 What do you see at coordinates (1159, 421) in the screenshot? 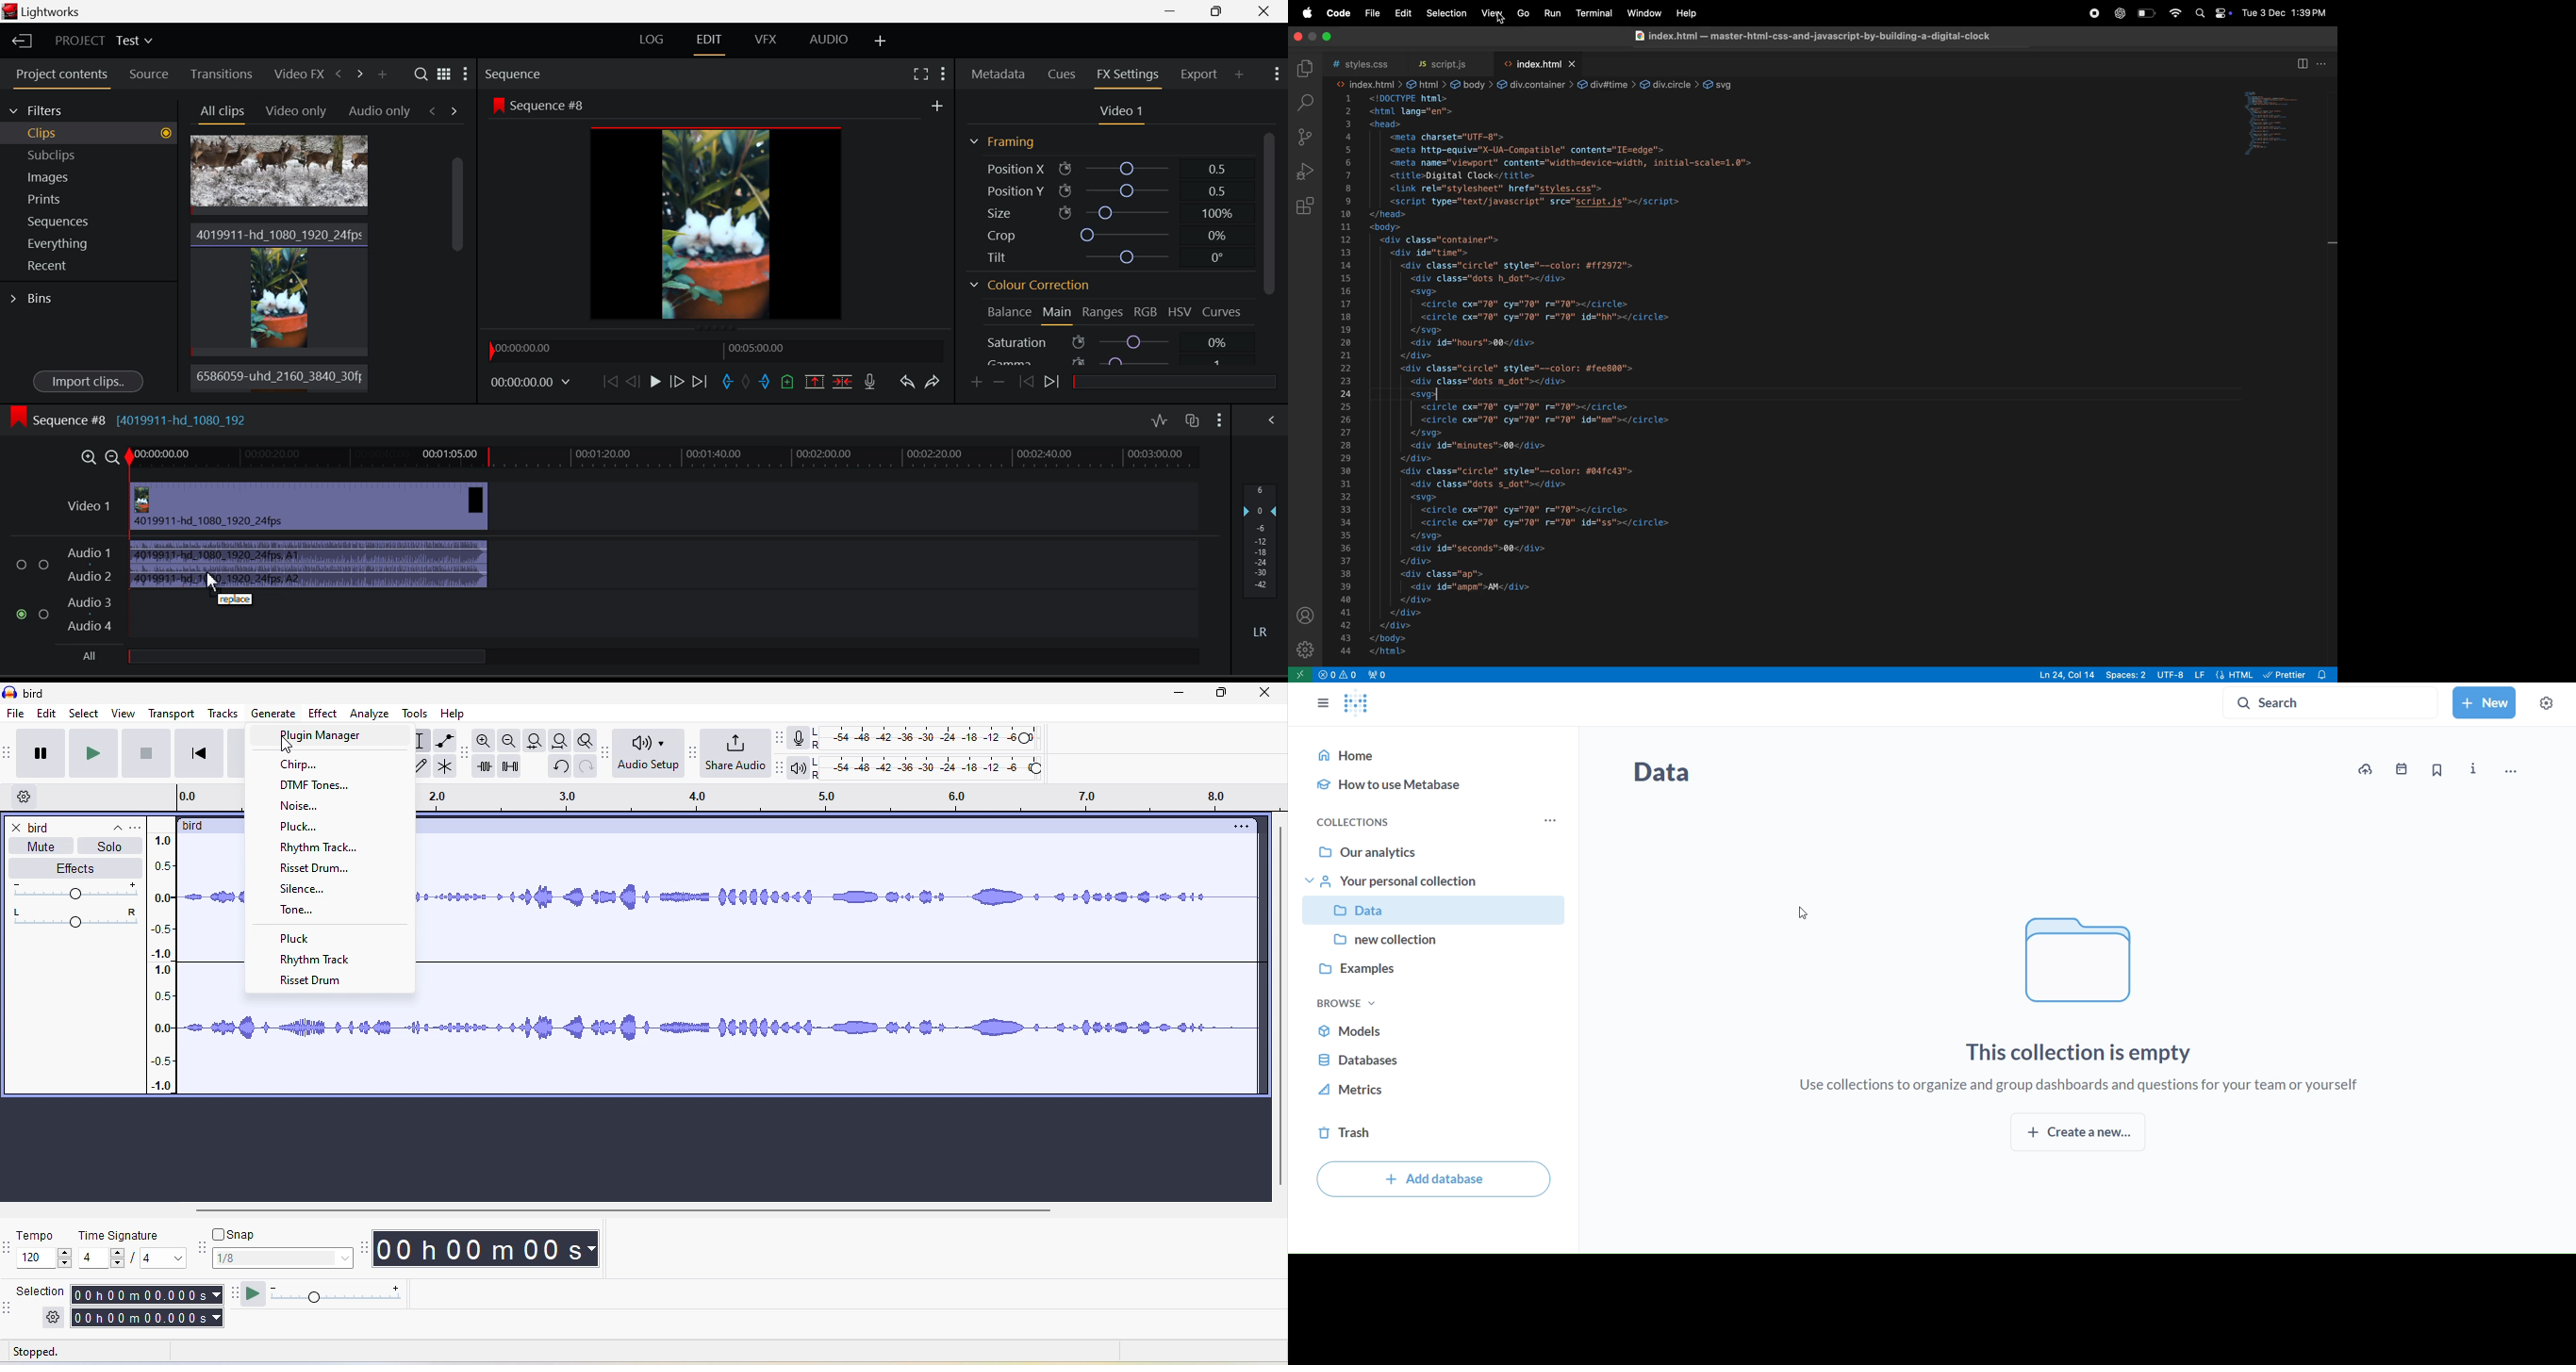
I see `Toggle audio levels editing` at bounding box center [1159, 421].